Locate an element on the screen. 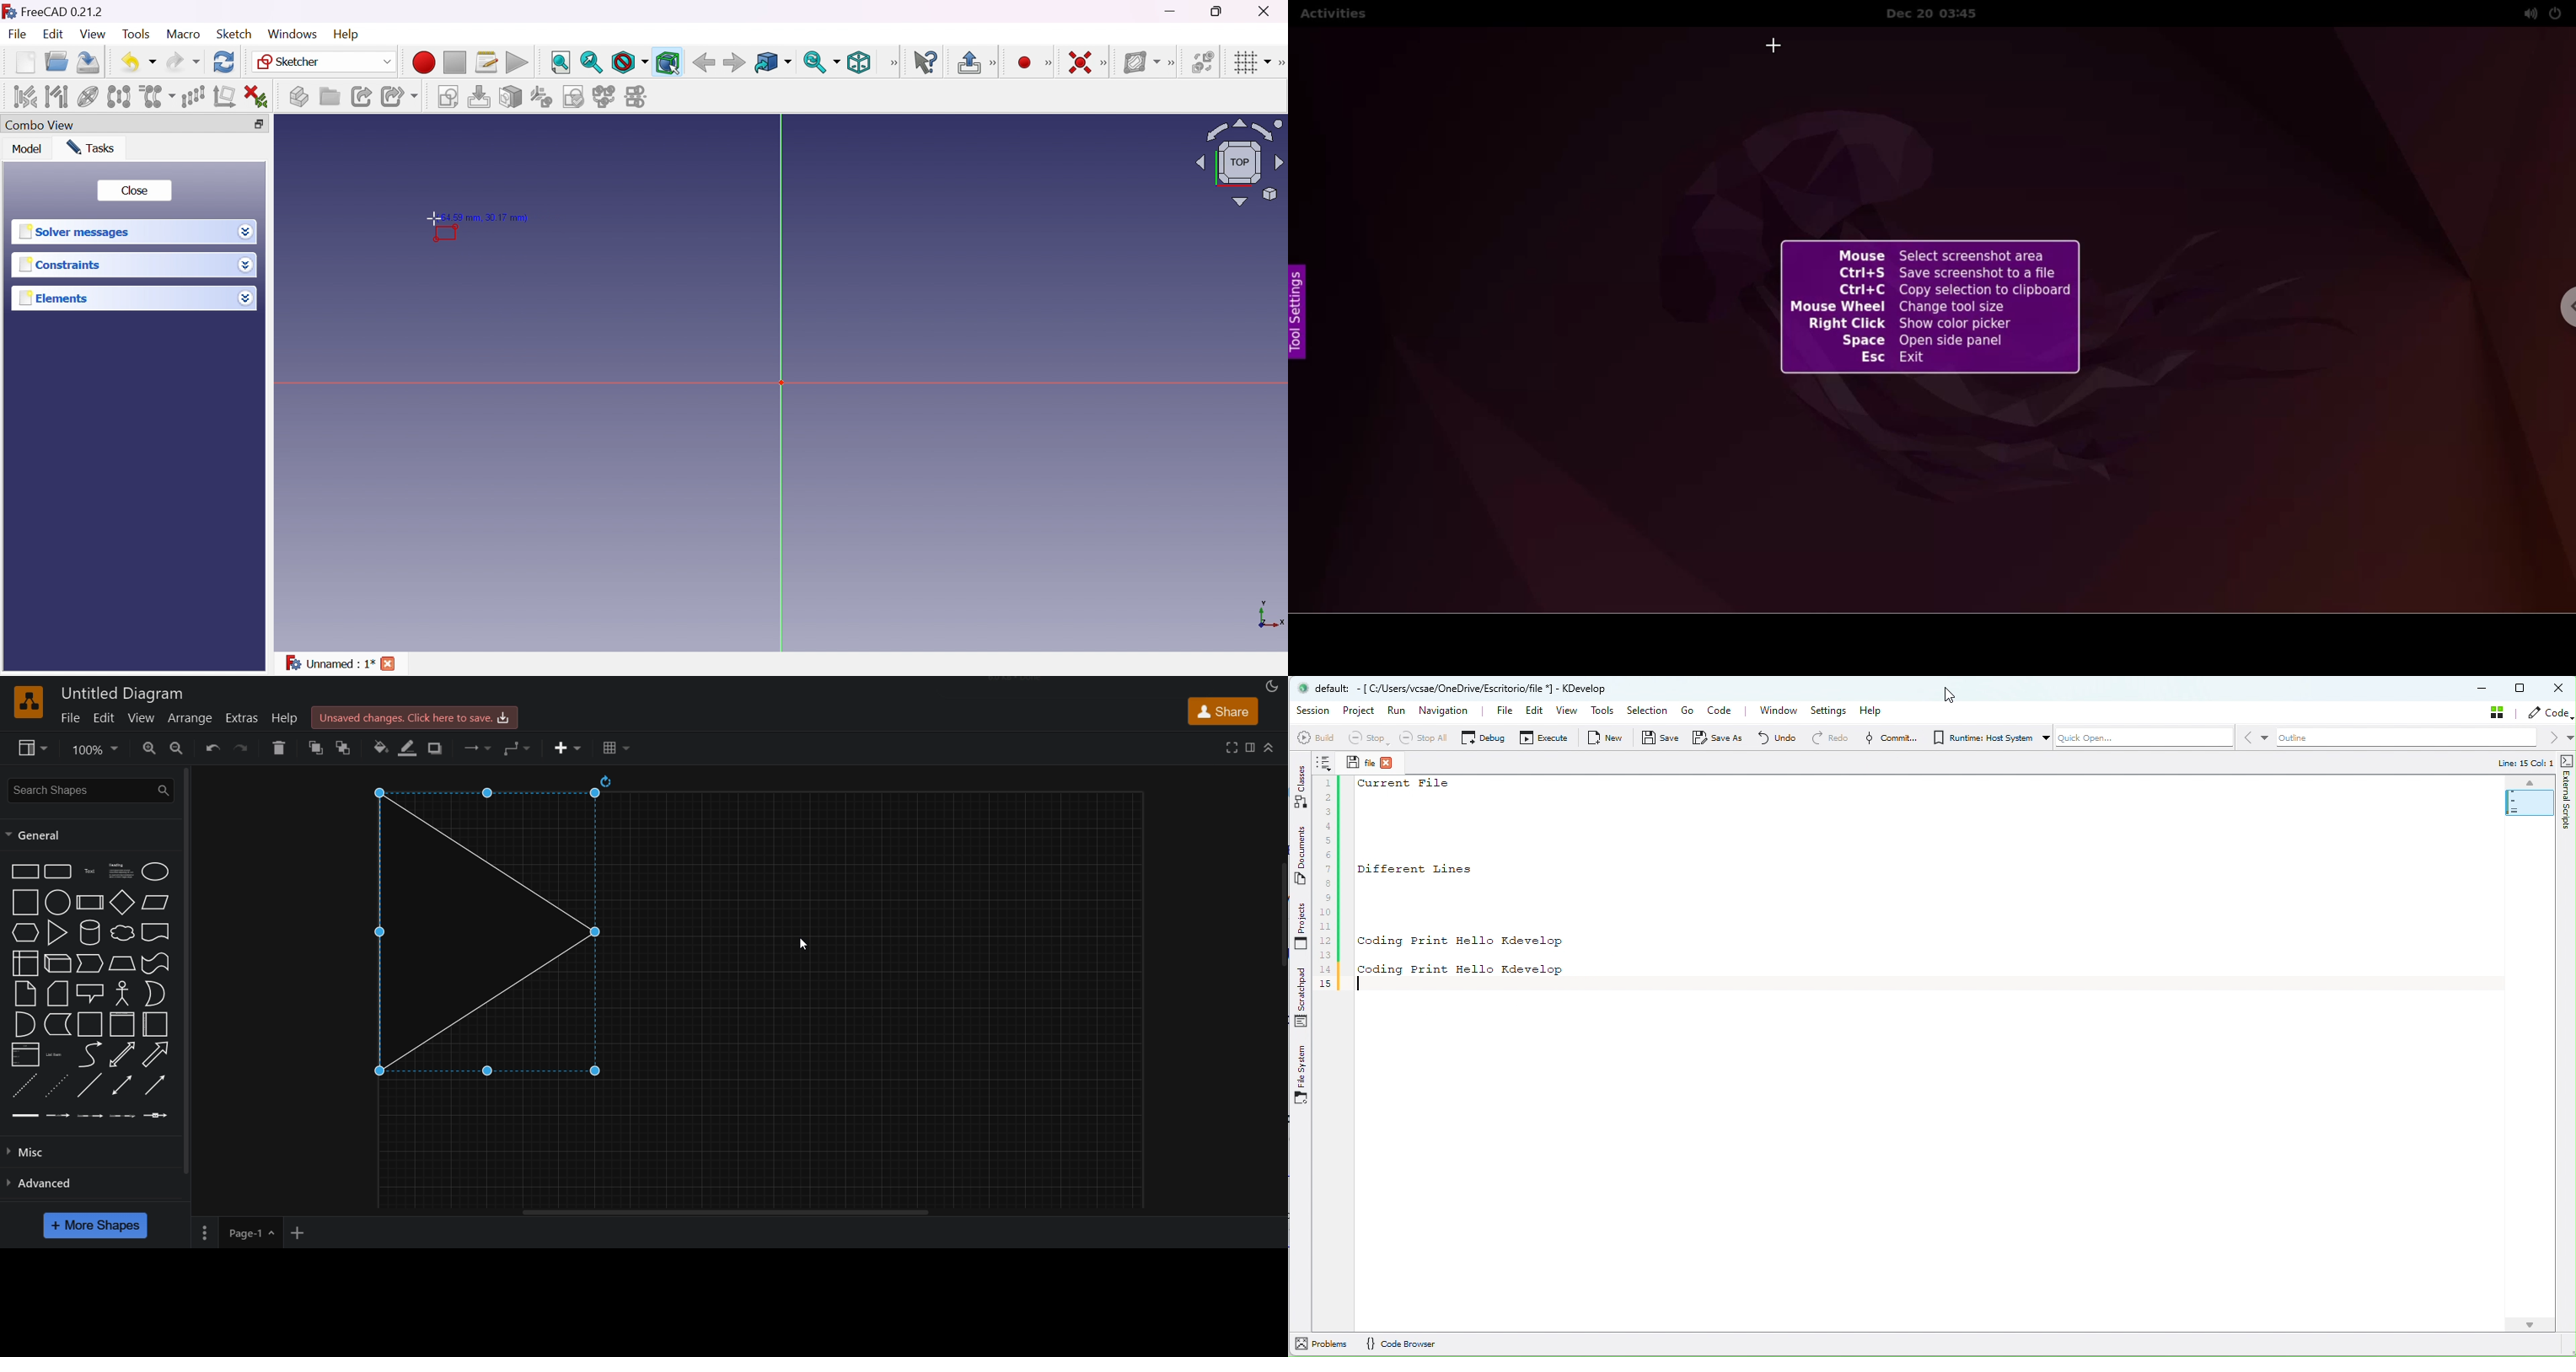 The width and height of the screenshot is (2576, 1372). line is located at coordinates (89, 1084).